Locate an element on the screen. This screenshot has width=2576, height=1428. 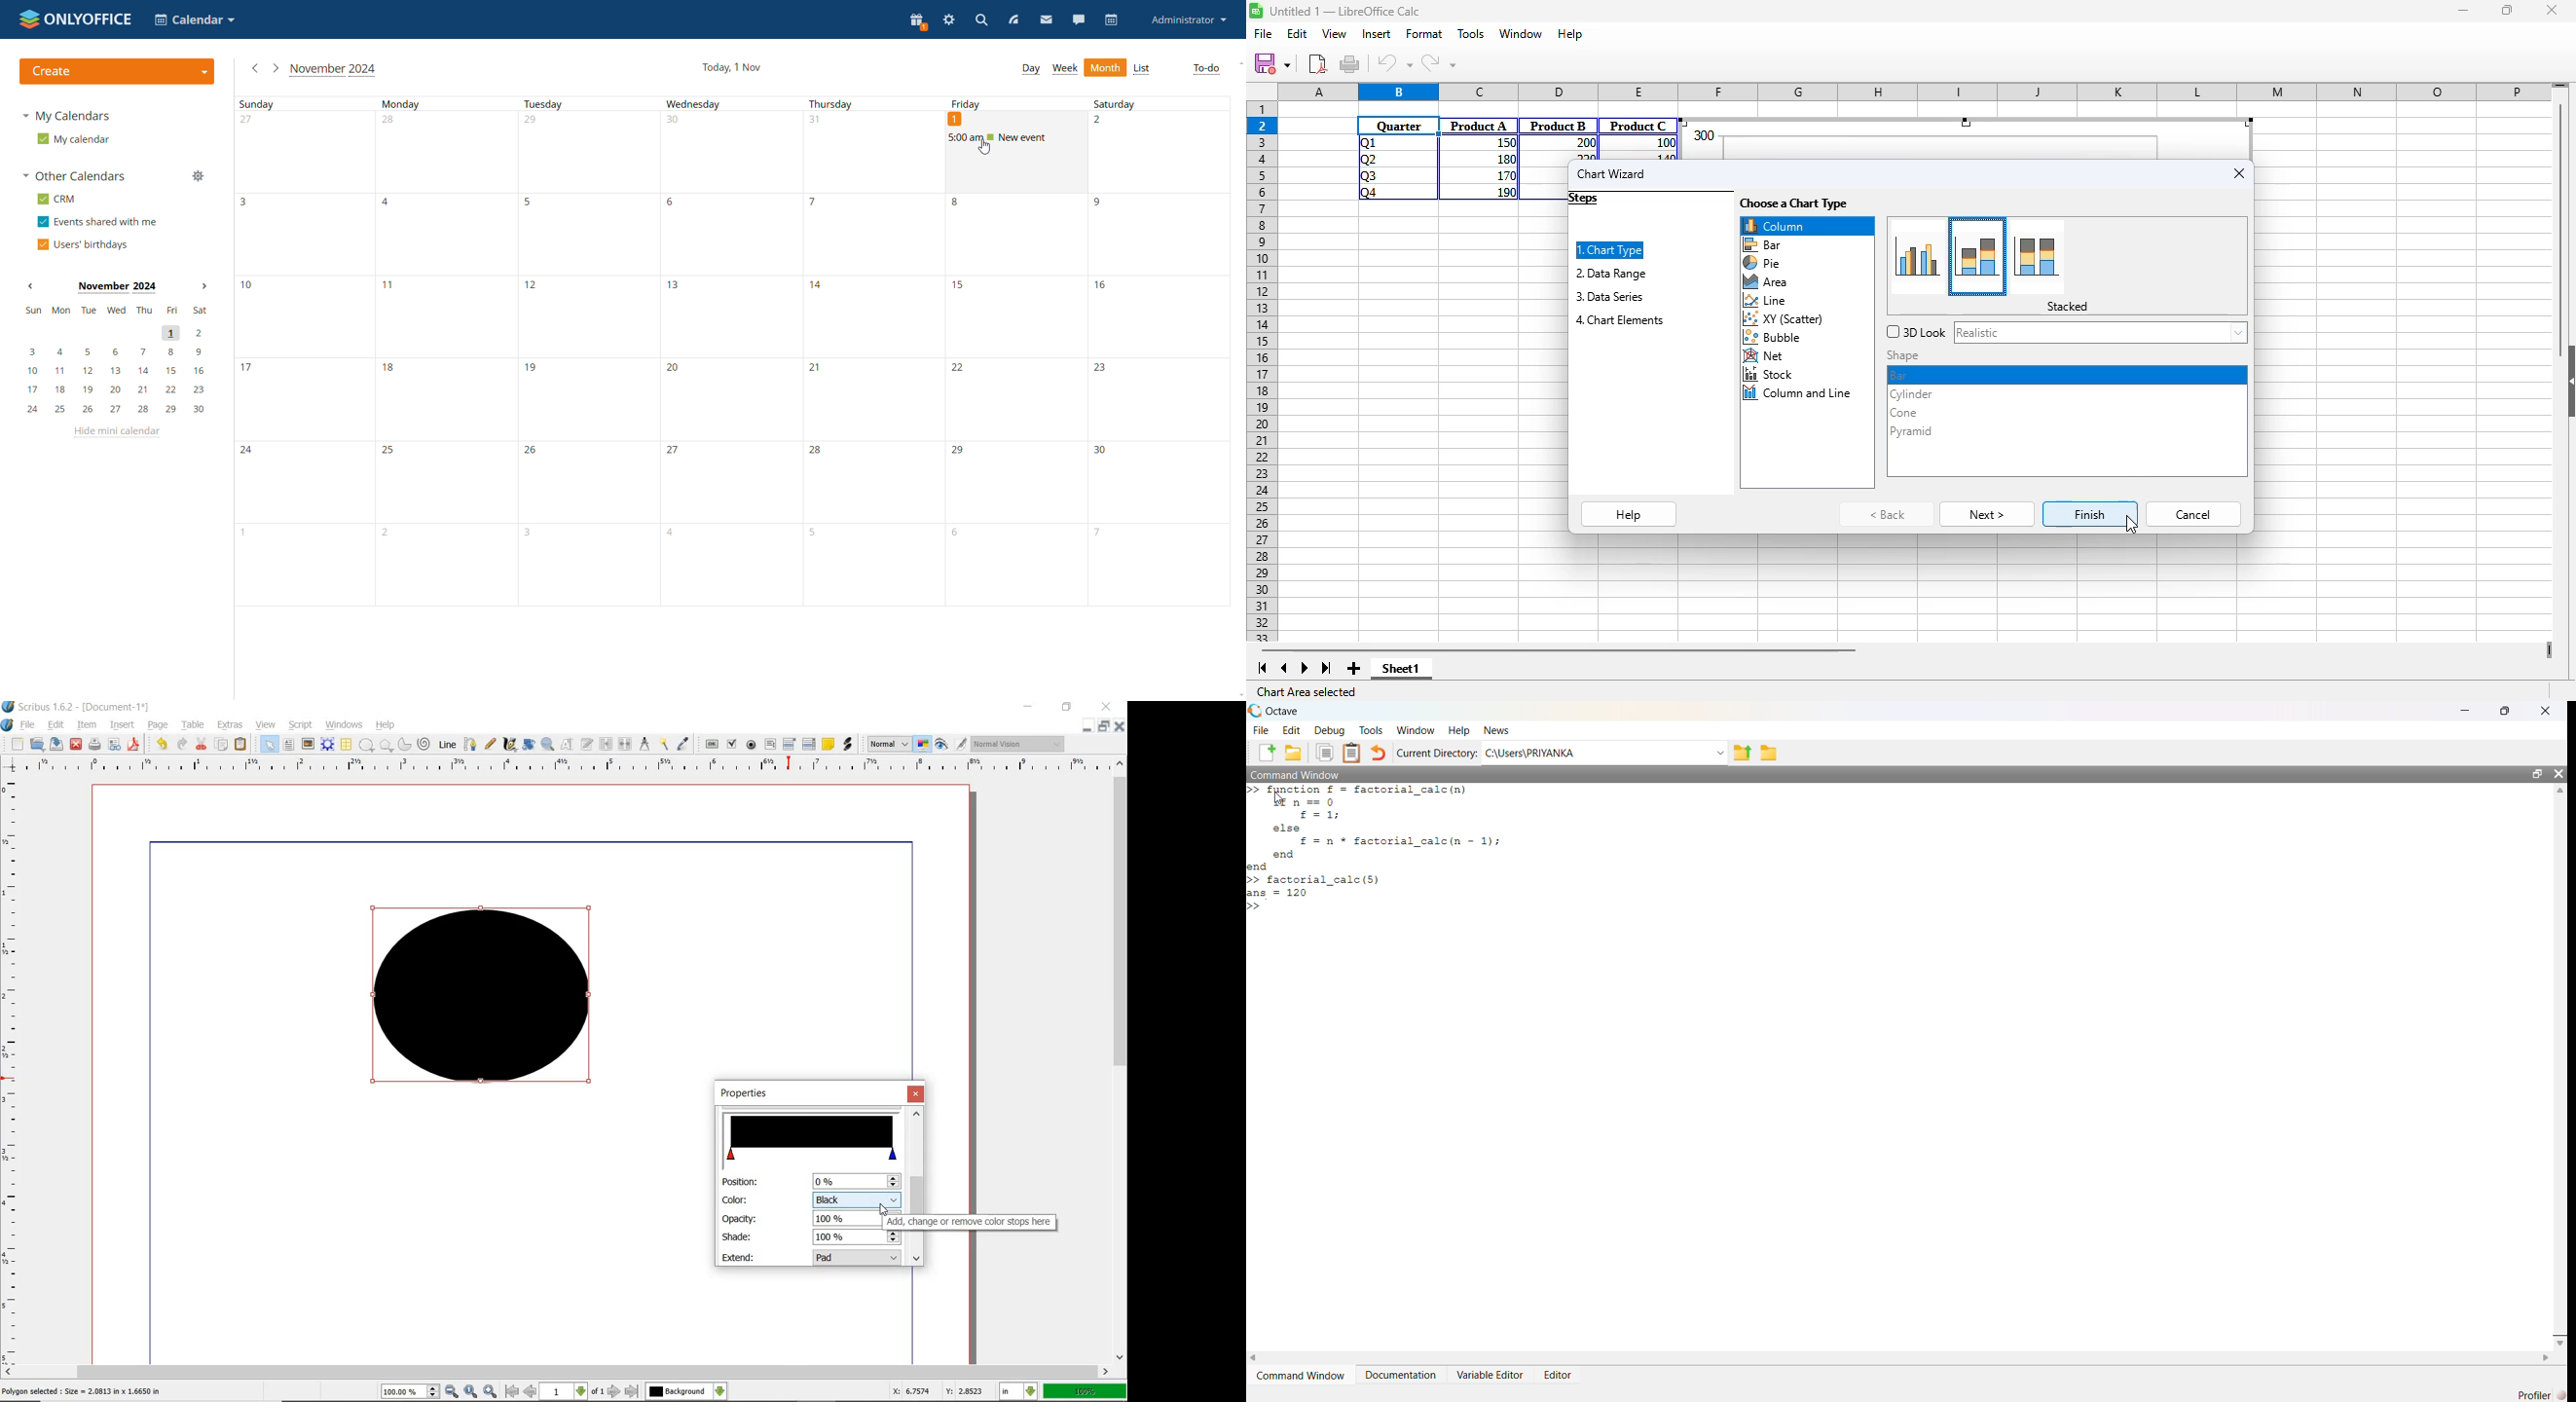
COPY is located at coordinates (223, 745).